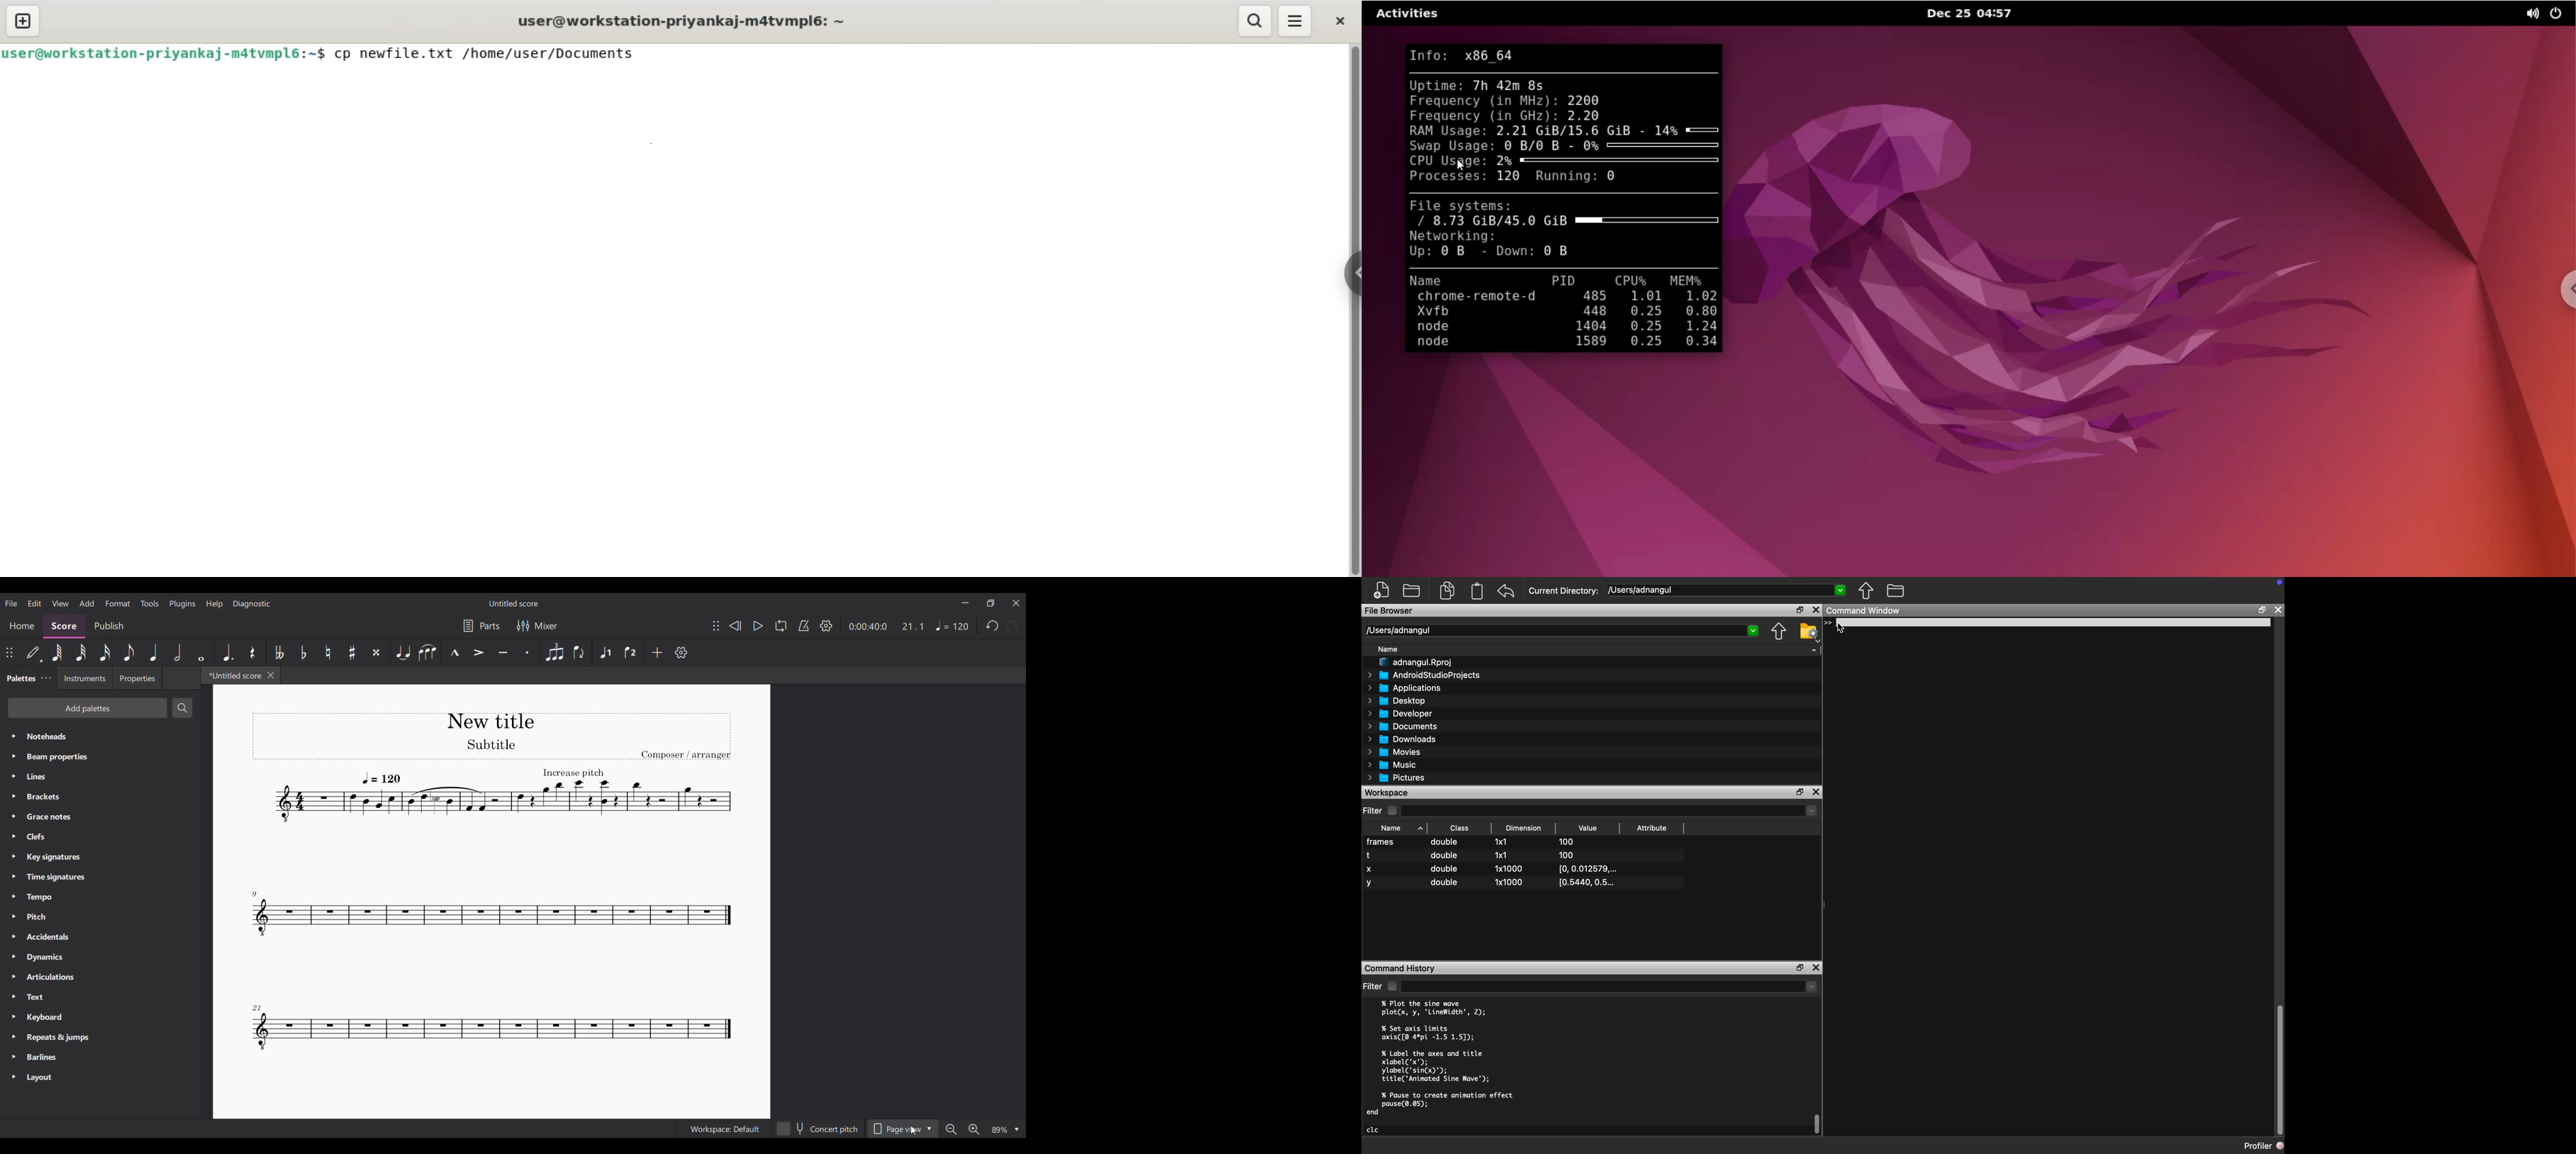 This screenshot has height=1176, width=2576. I want to click on user@workstation-priyankaj-m4atvmpl6:~, so click(681, 21).